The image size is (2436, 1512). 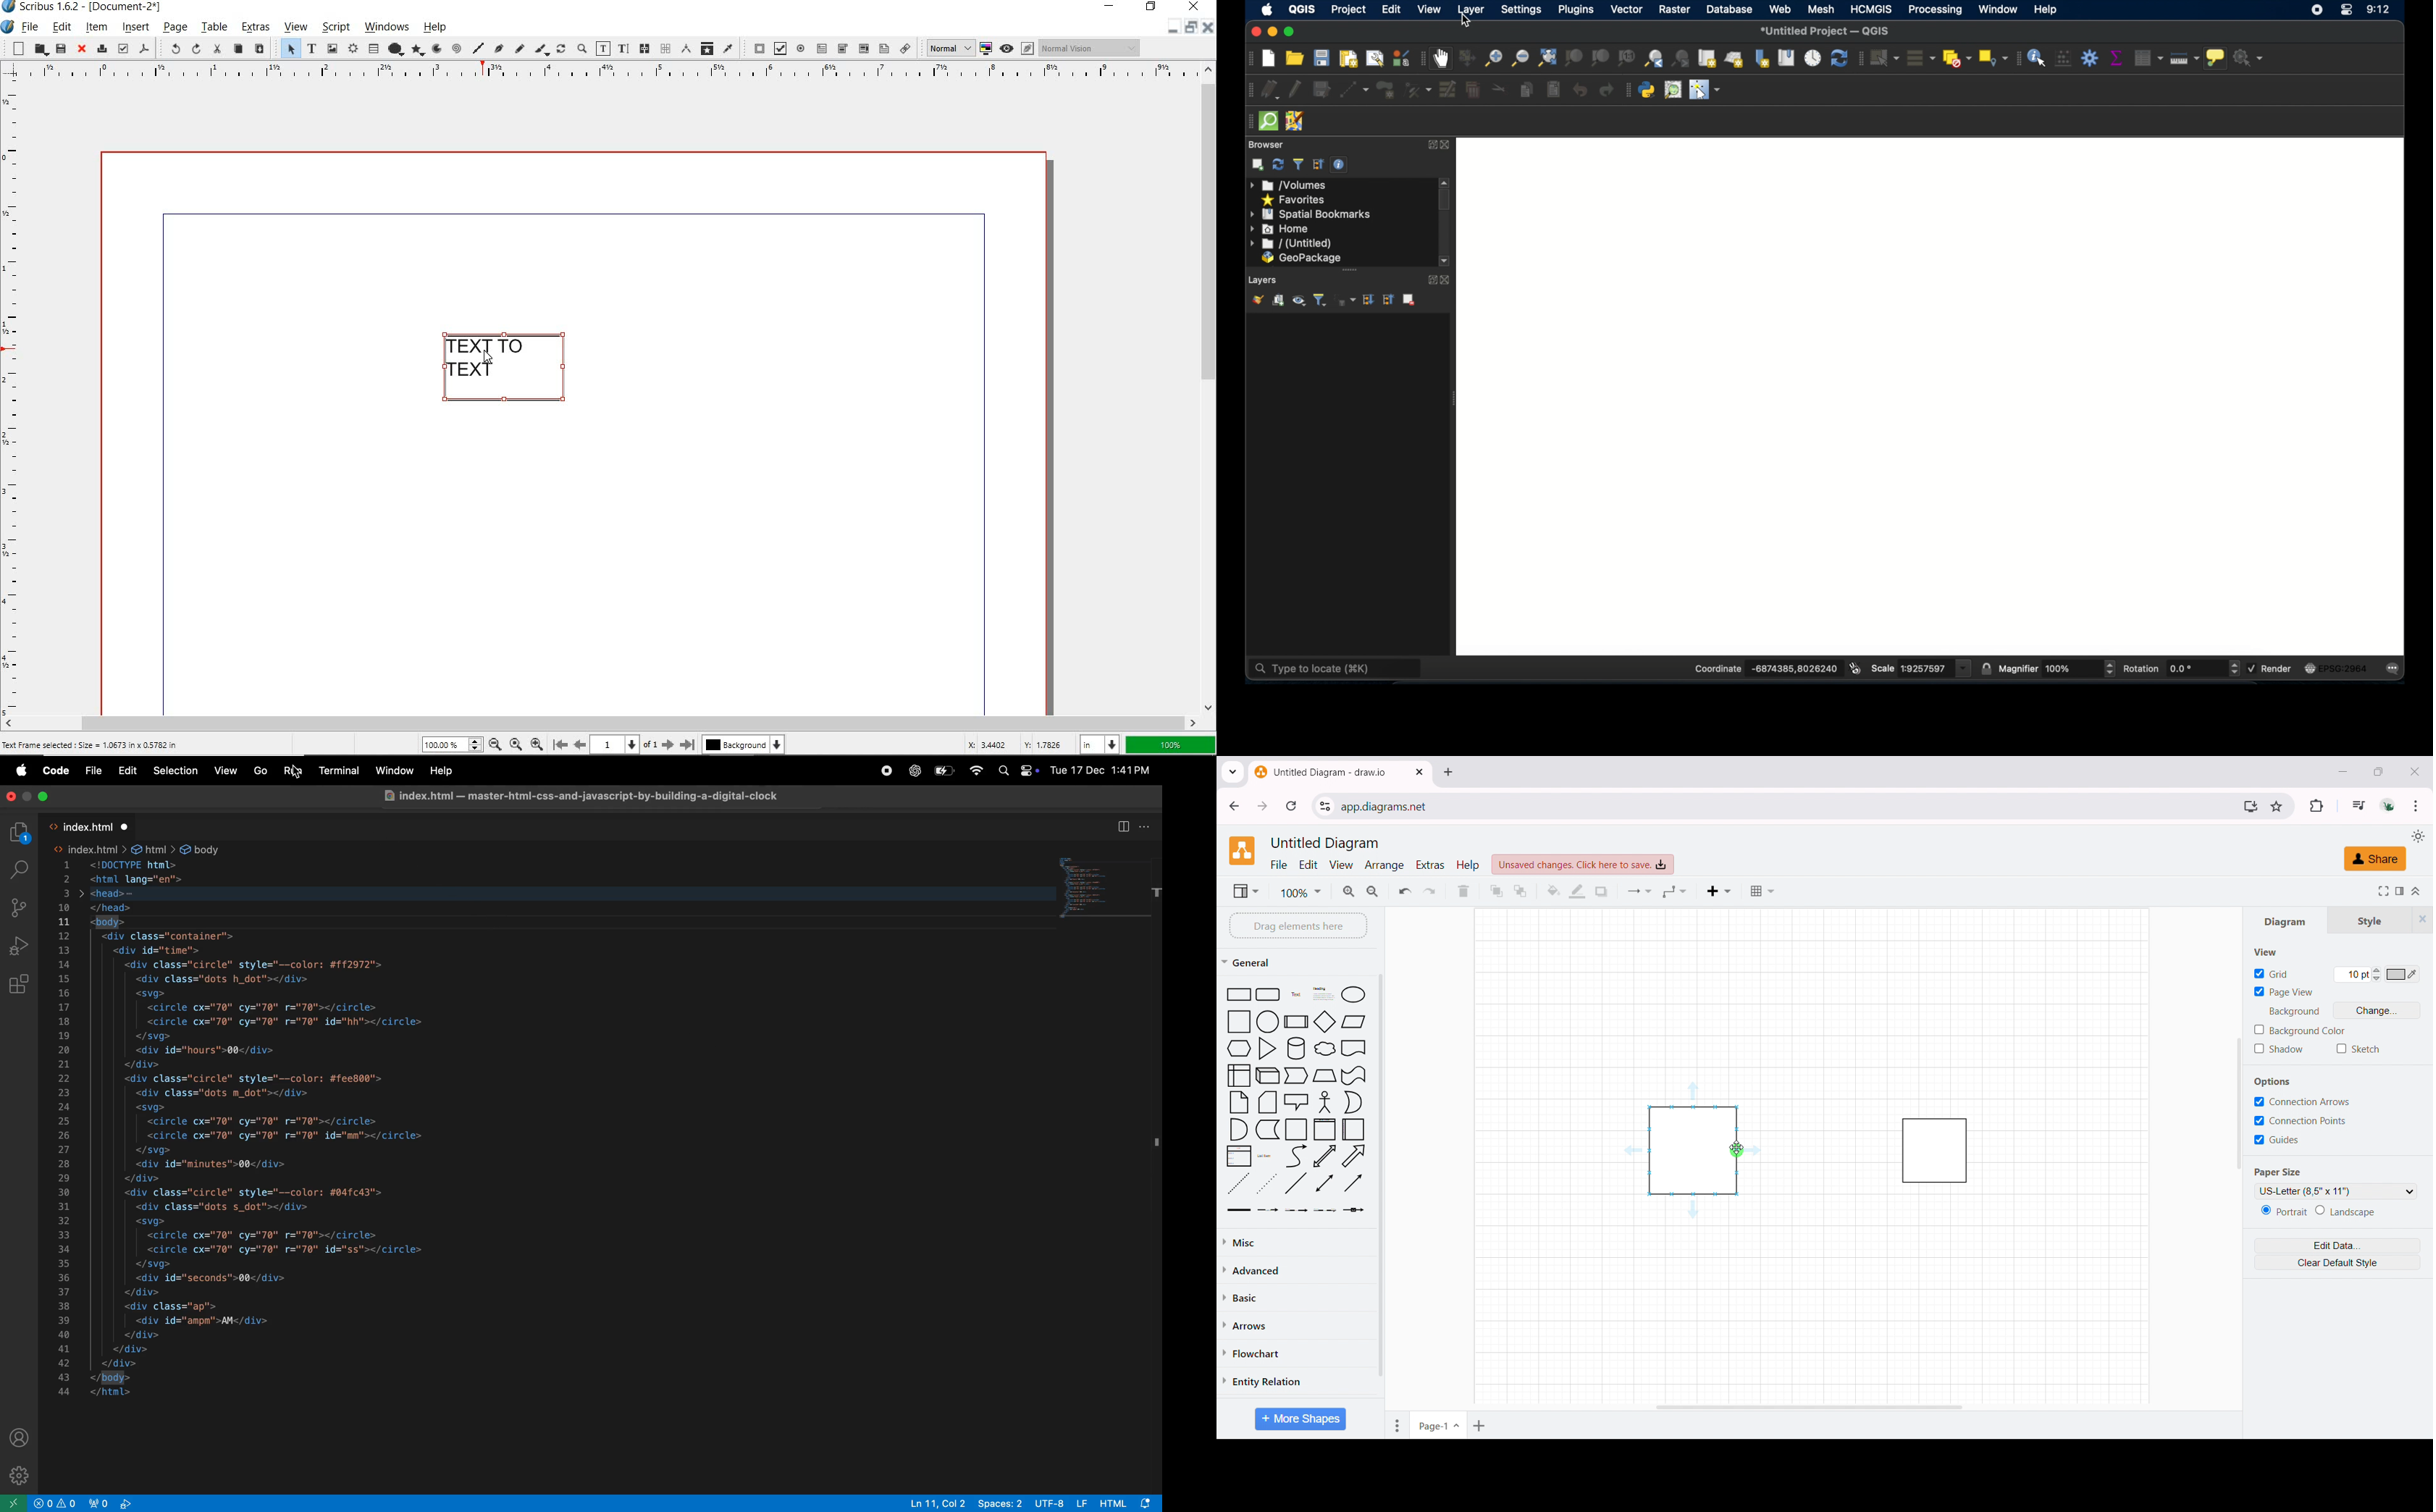 I want to click on entity relation, so click(x=1296, y=1381).